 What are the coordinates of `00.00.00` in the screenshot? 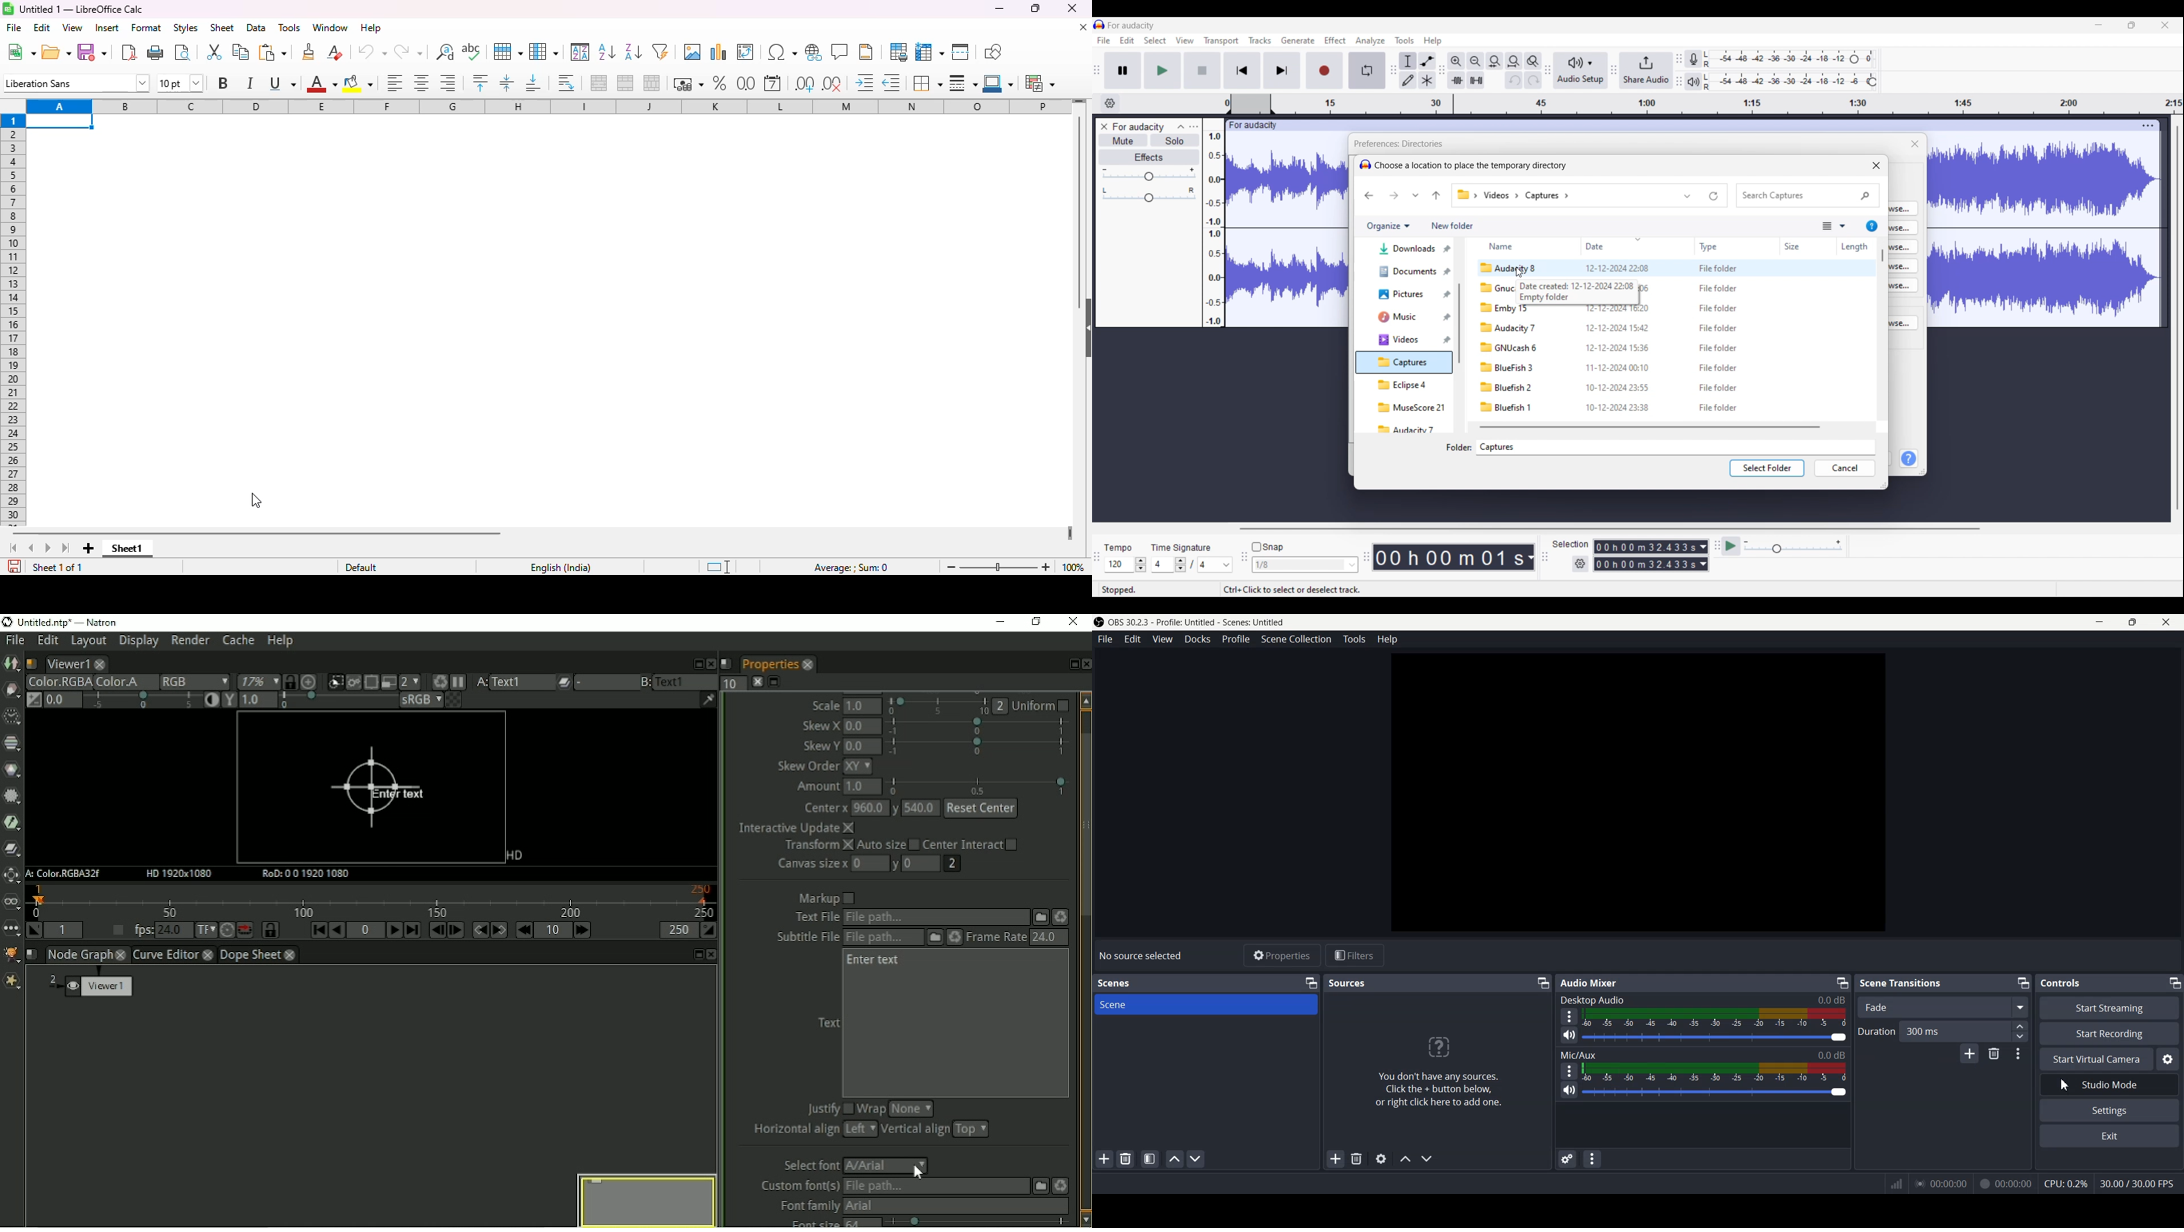 It's located at (2007, 1183).